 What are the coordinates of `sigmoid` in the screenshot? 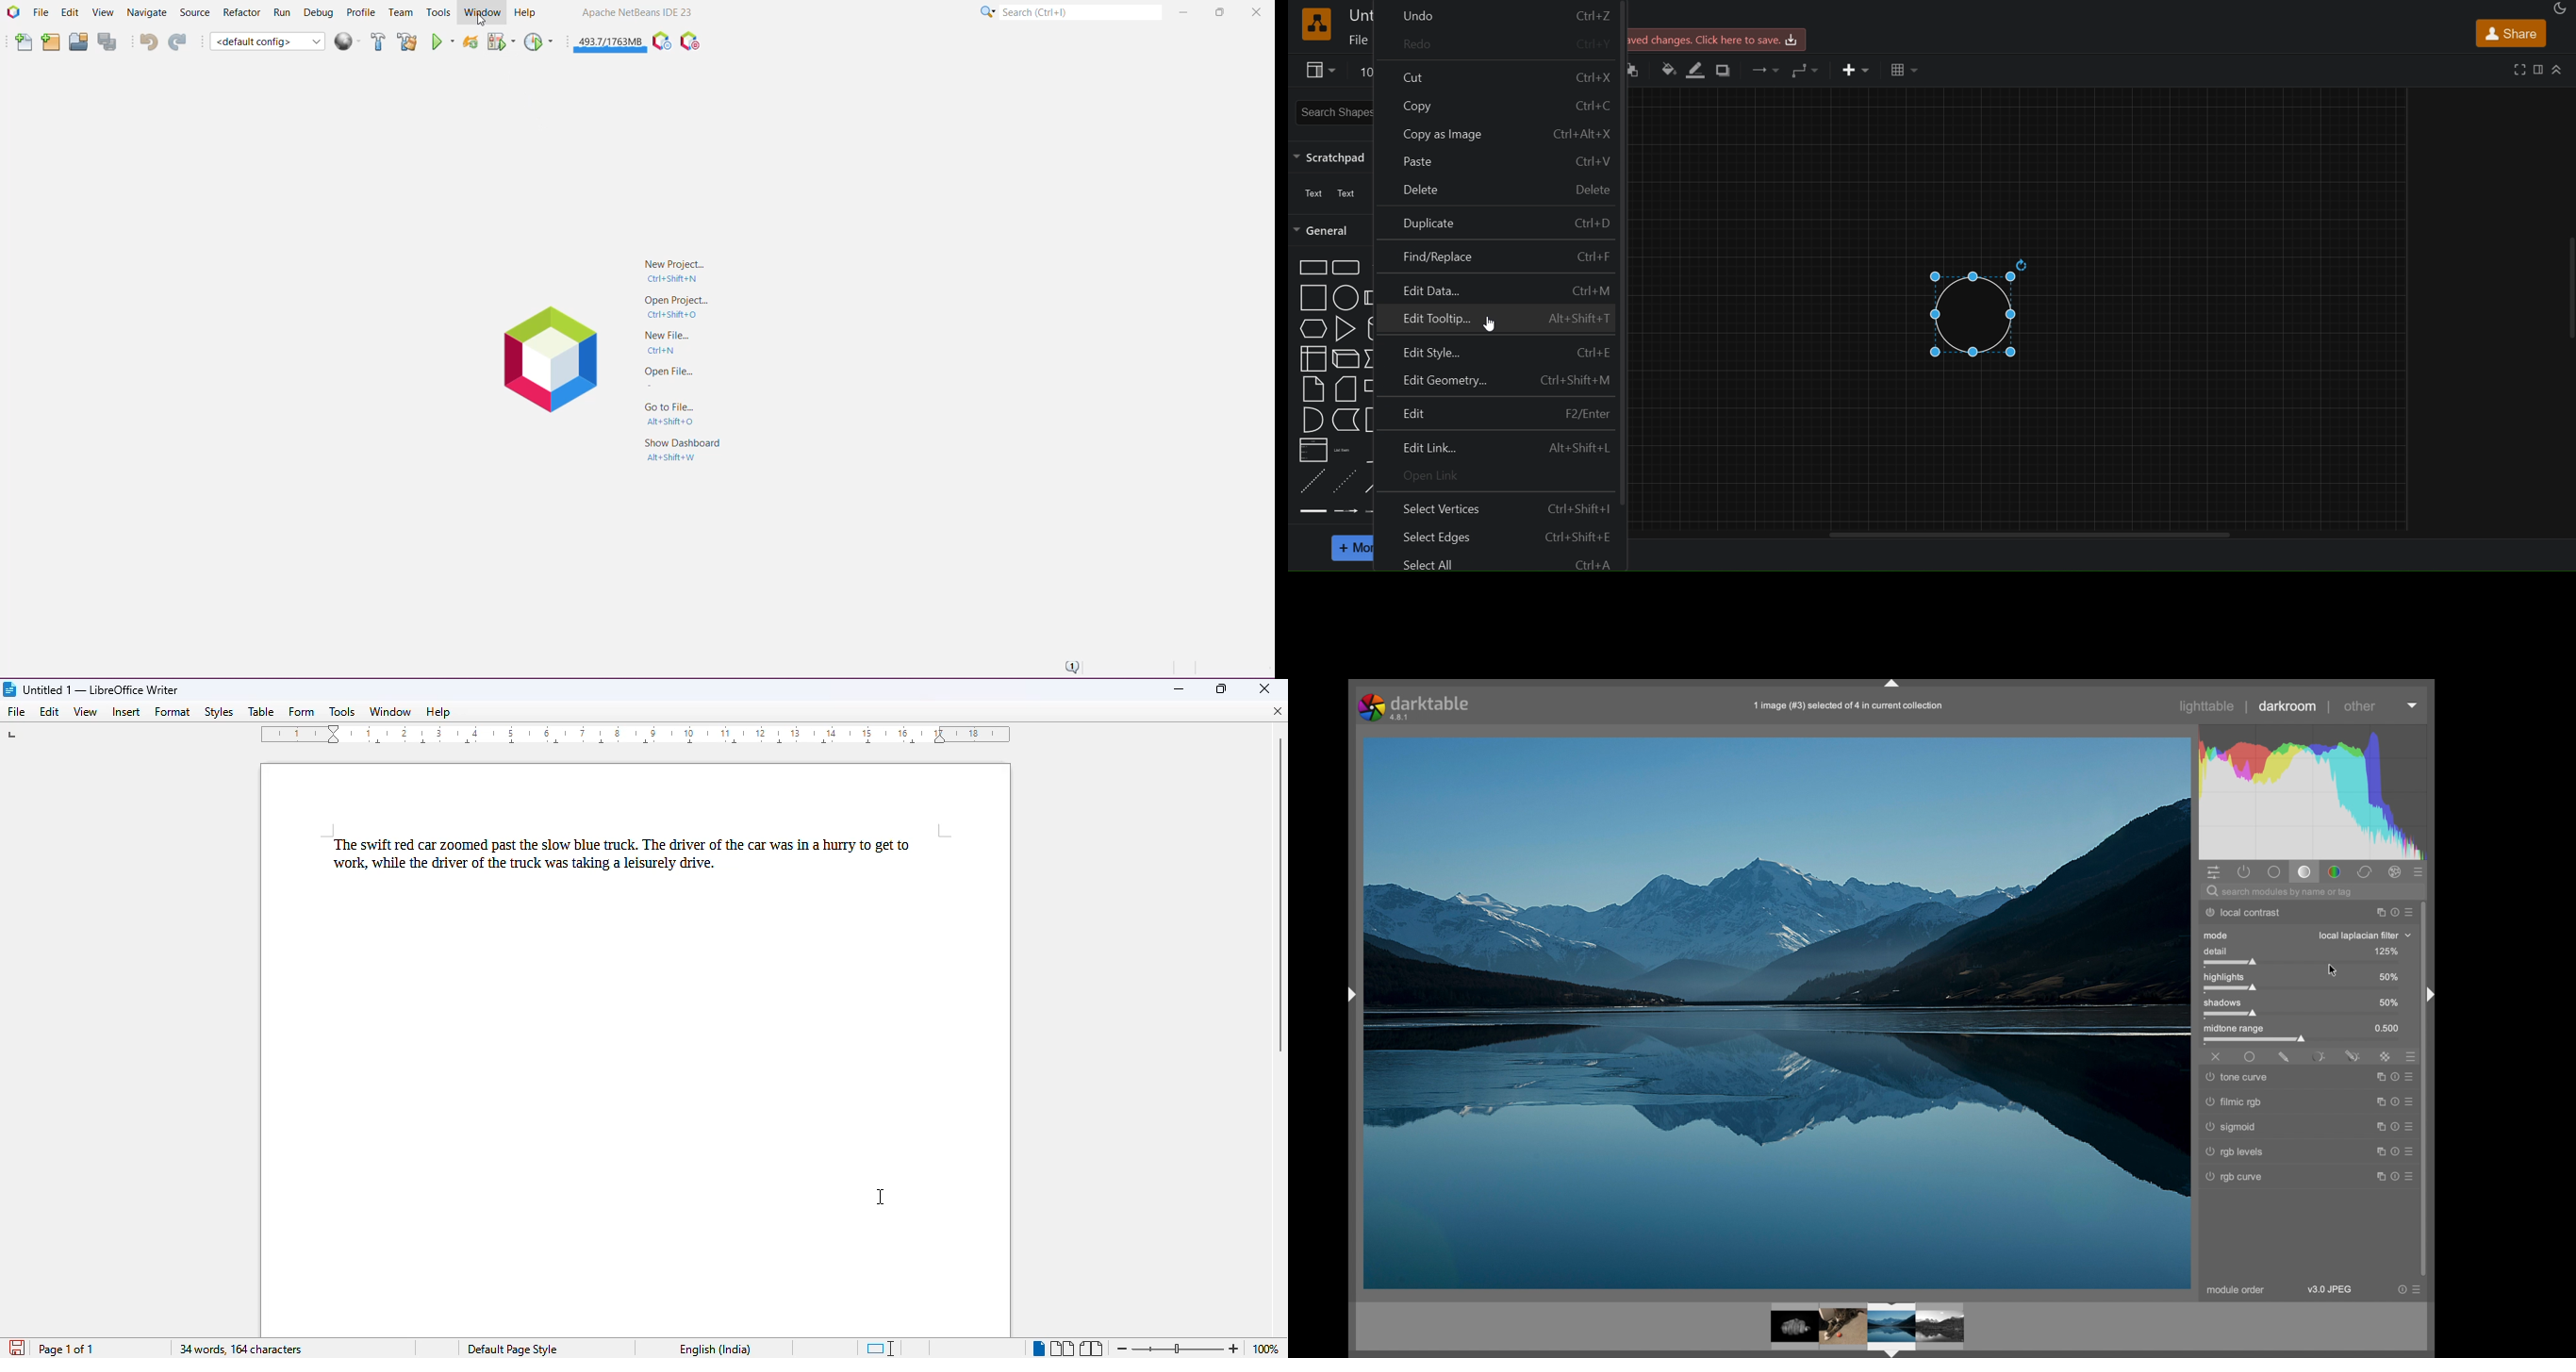 It's located at (2231, 1126).